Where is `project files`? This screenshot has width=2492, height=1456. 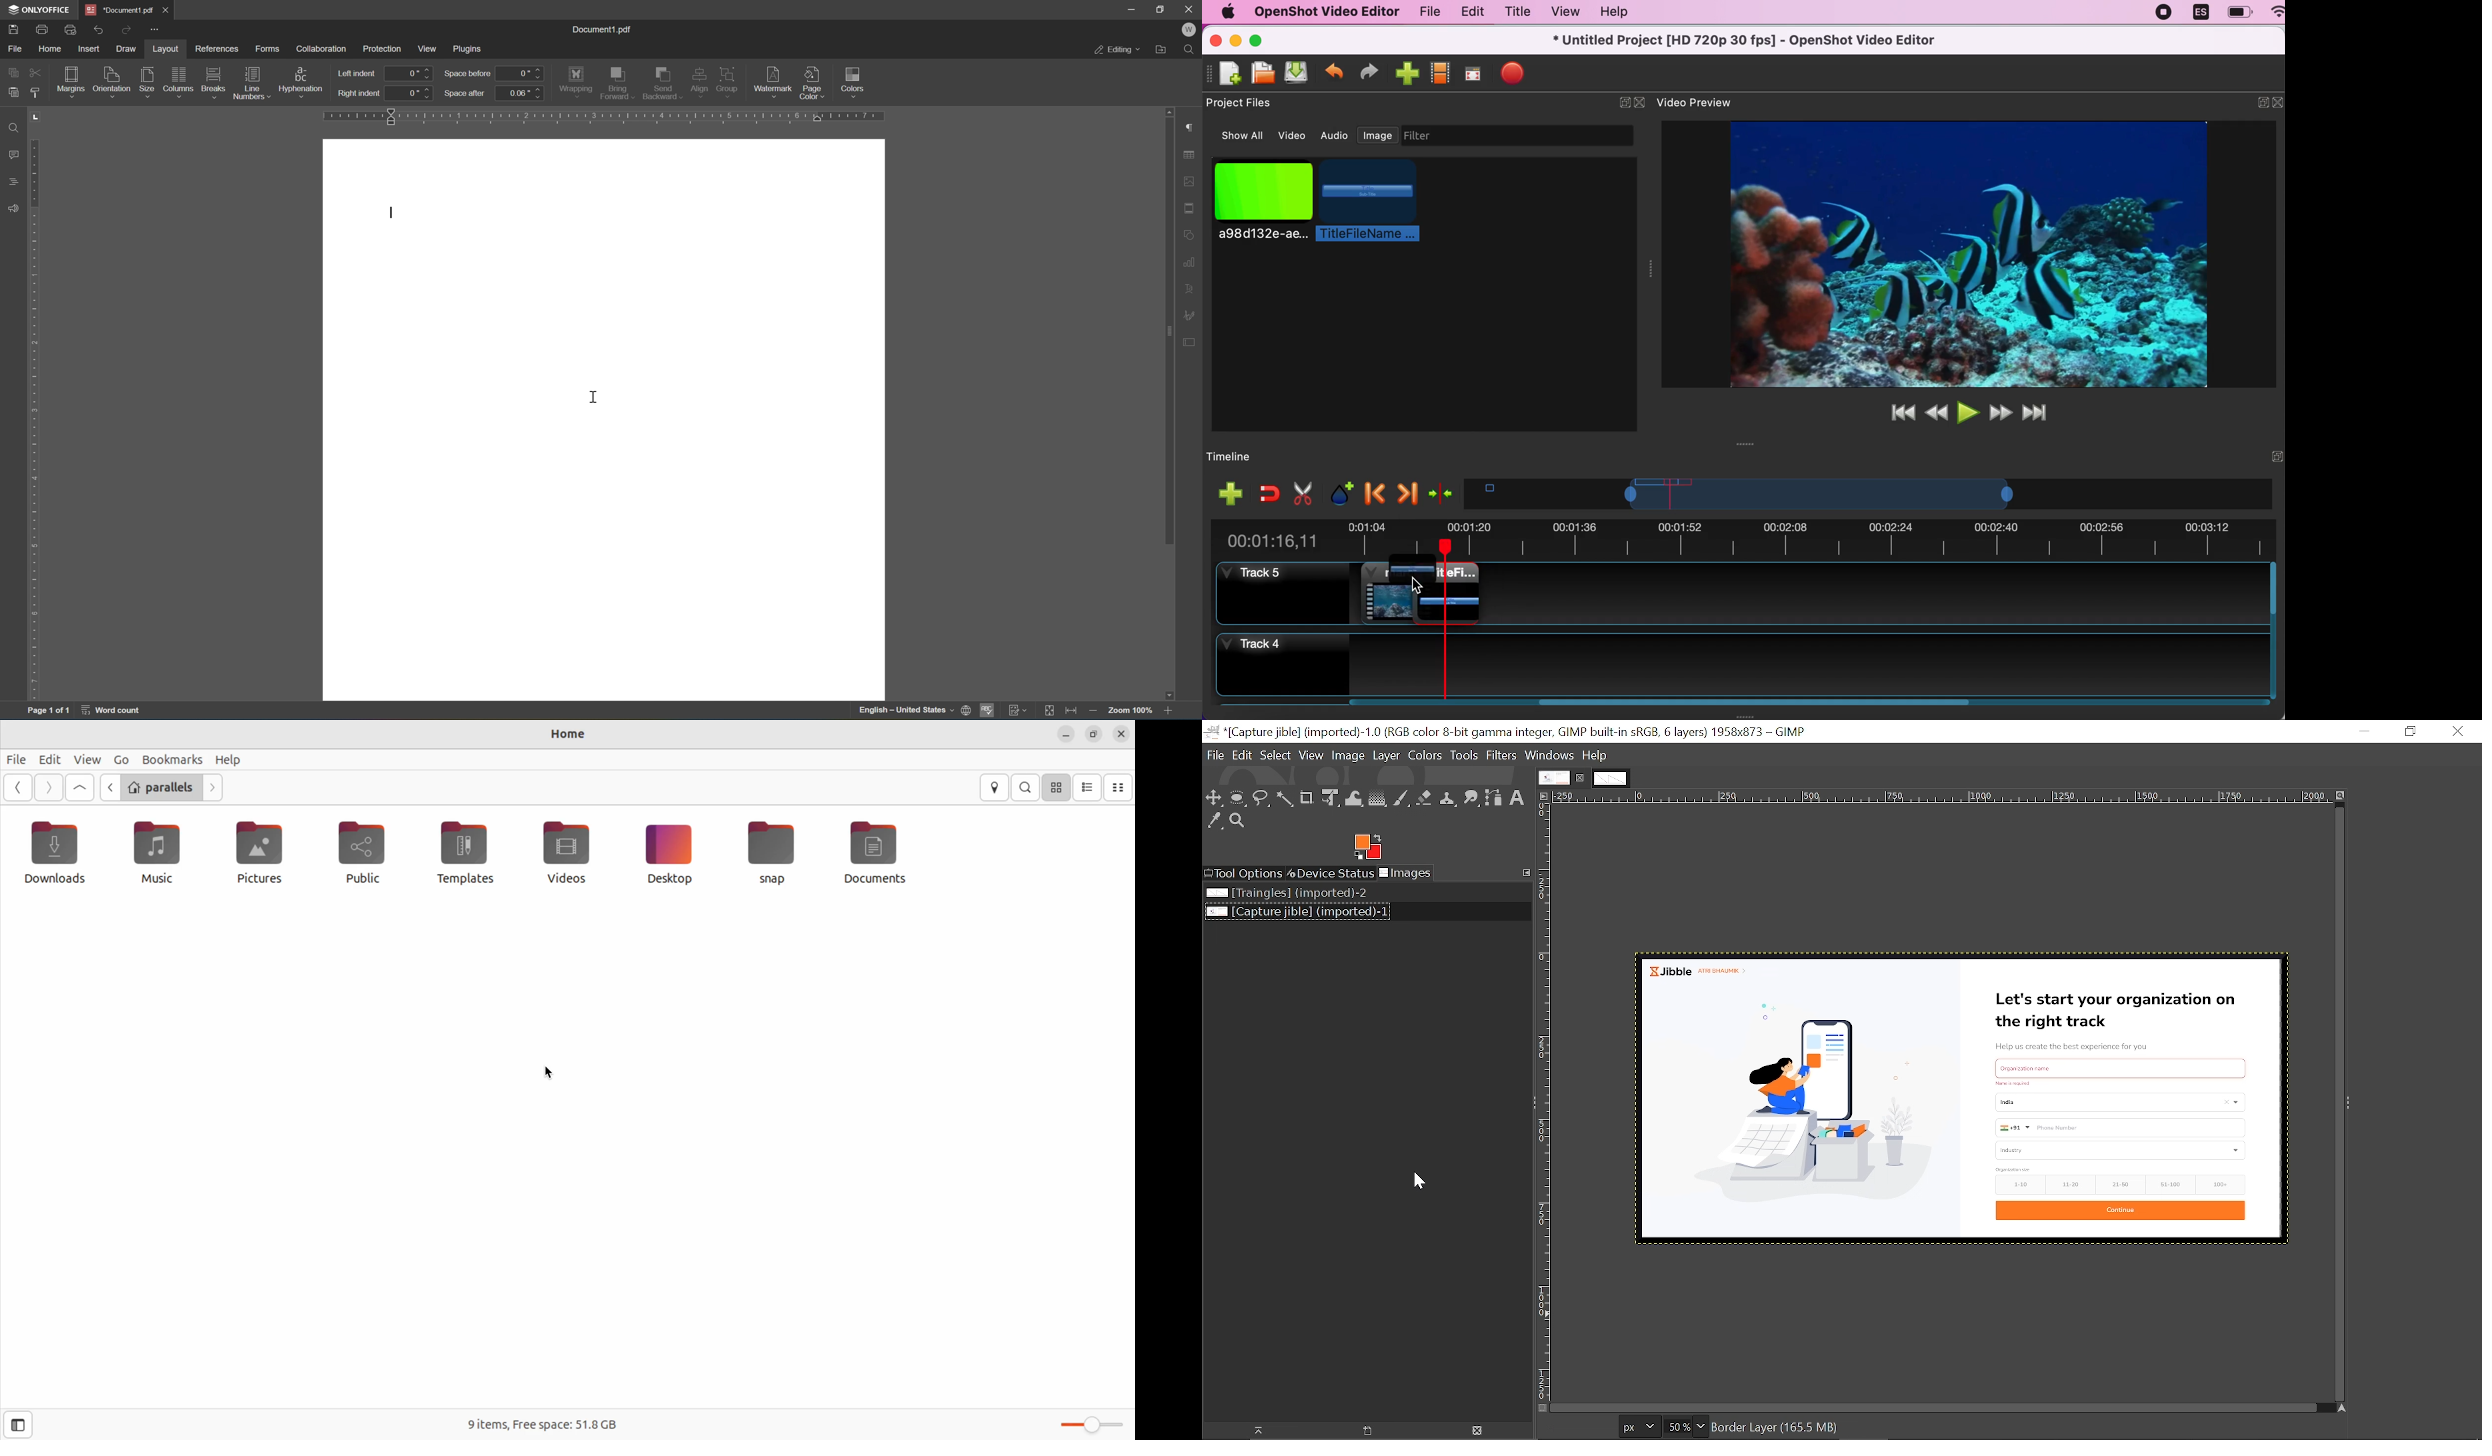
project files is located at coordinates (1244, 103).